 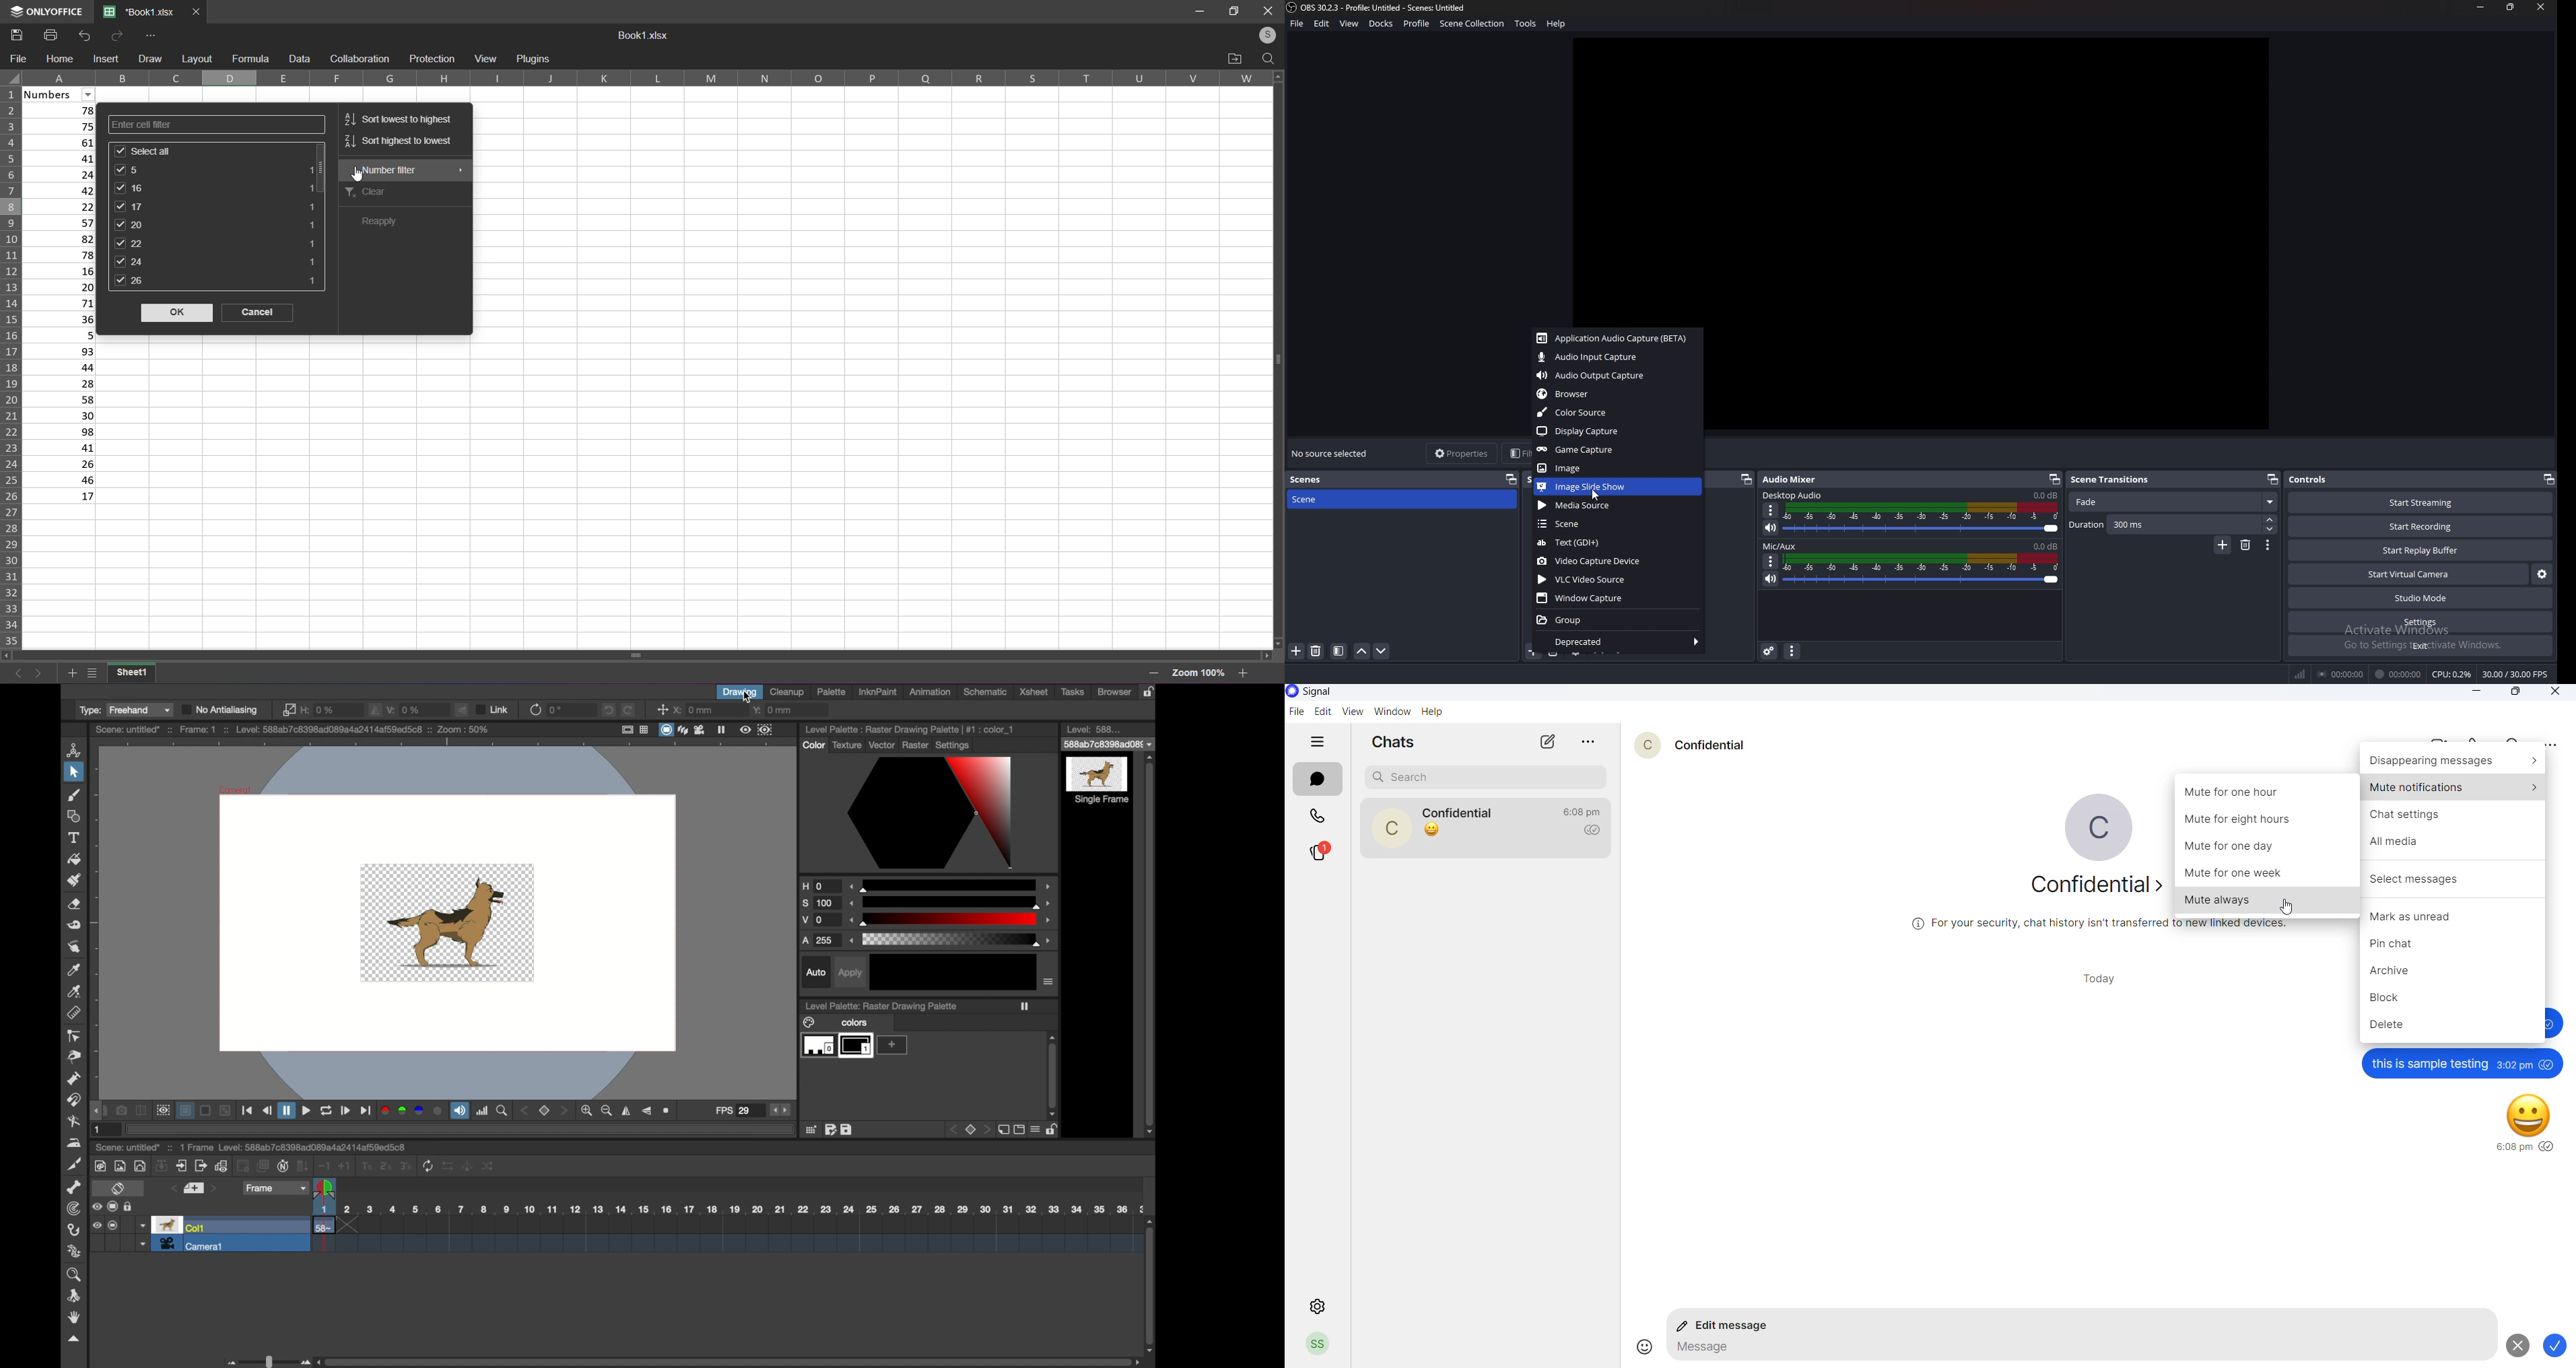 What do you see at coordinates (2164, 525) in the screenshot?
I see `duration` at bounding box center [2164, 525].